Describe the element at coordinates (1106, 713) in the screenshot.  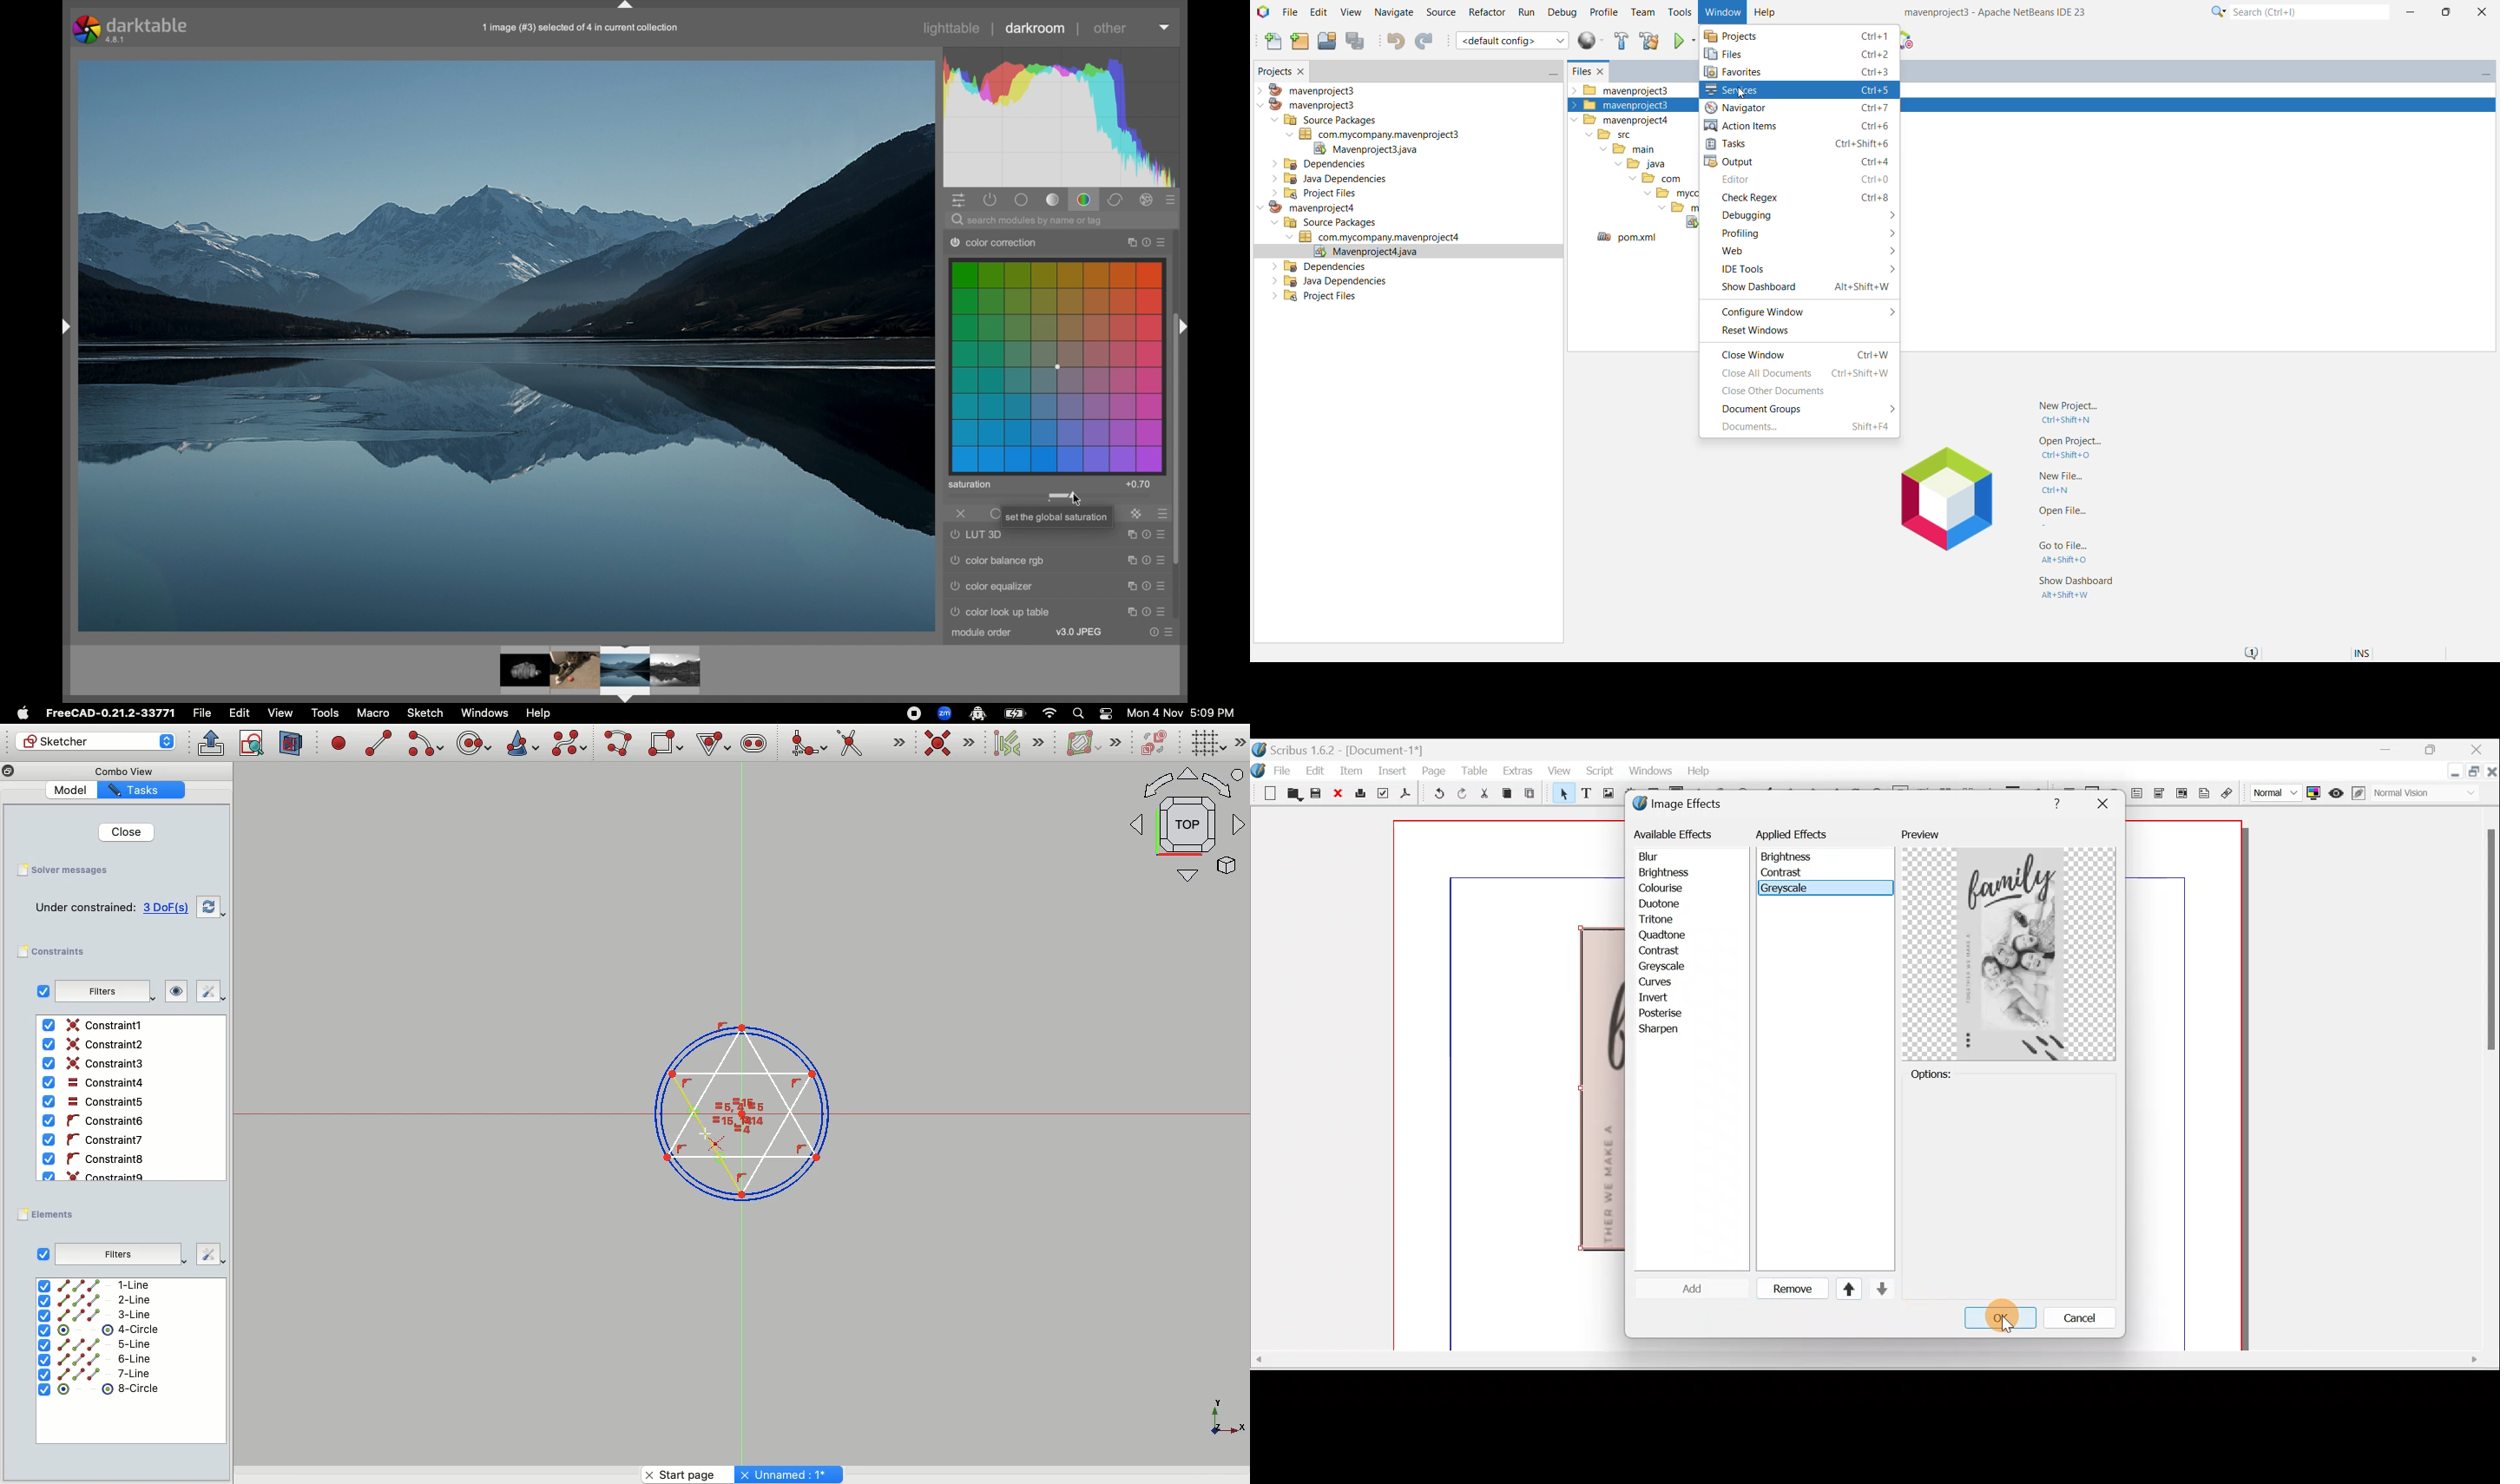
I see `Toggle` at that location.